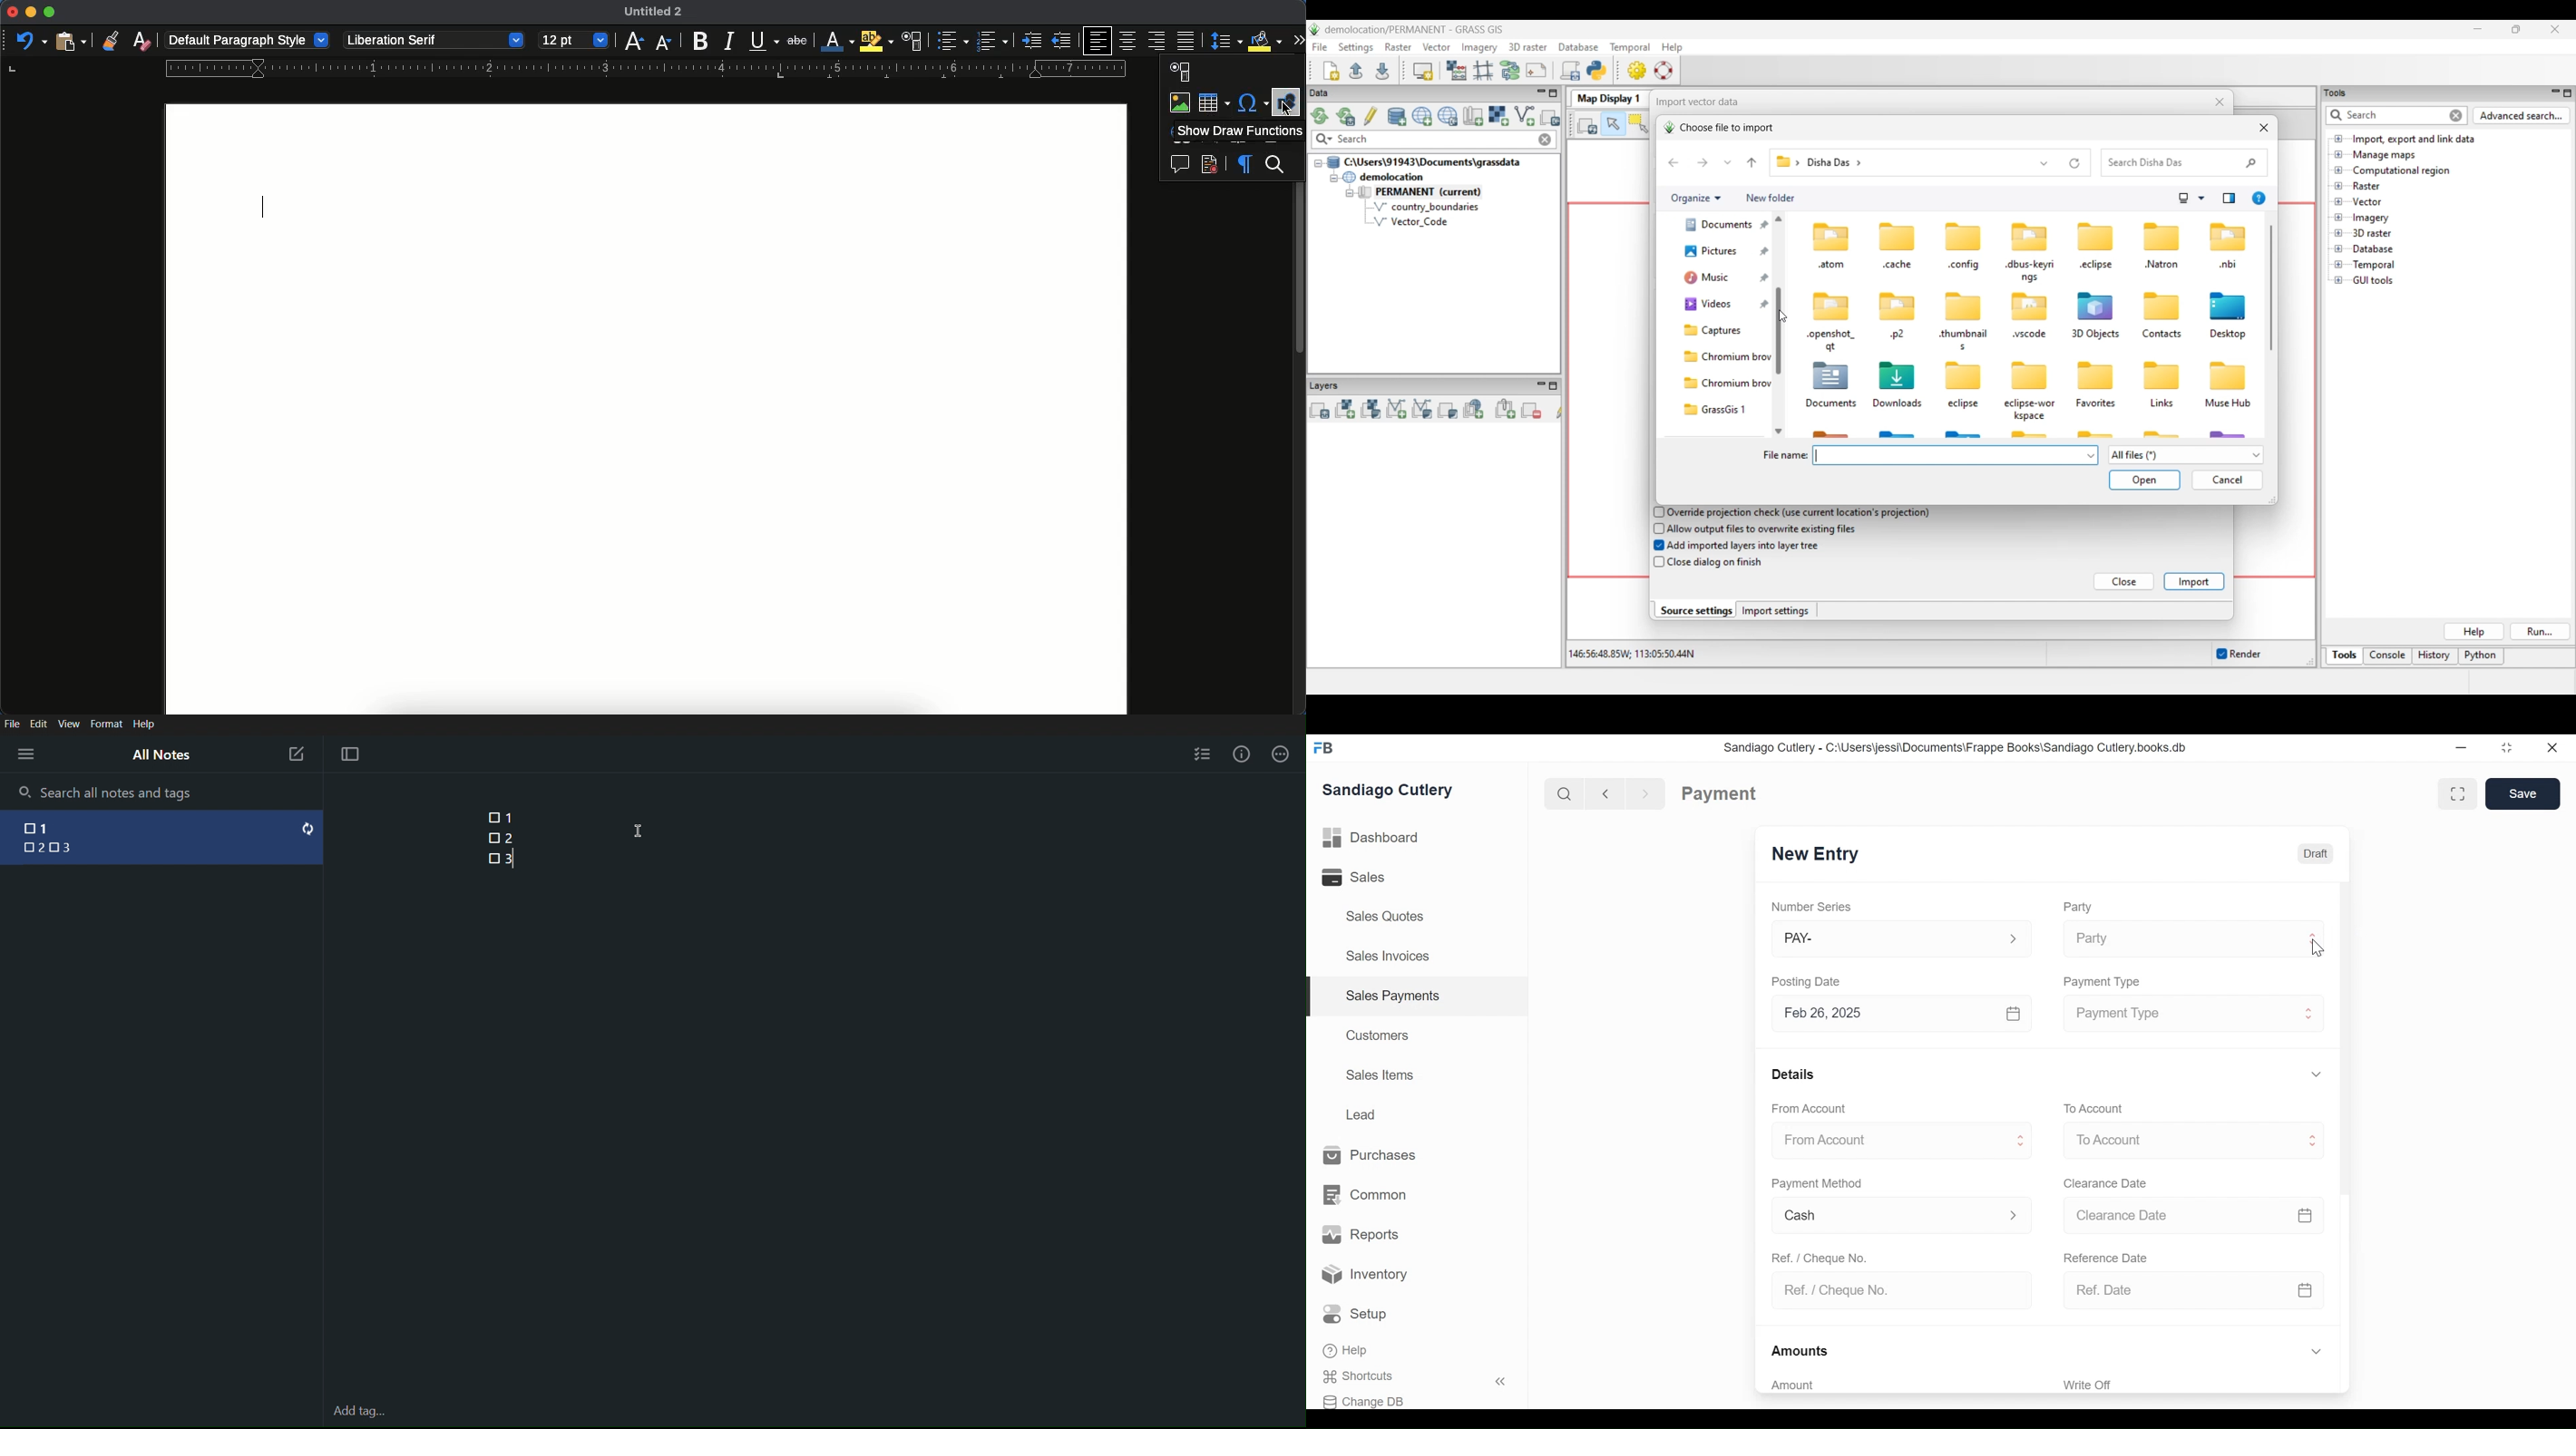 This screenshot has width=2576, height=1456. I want to click on Sales Quotes, so click(1384, 916).